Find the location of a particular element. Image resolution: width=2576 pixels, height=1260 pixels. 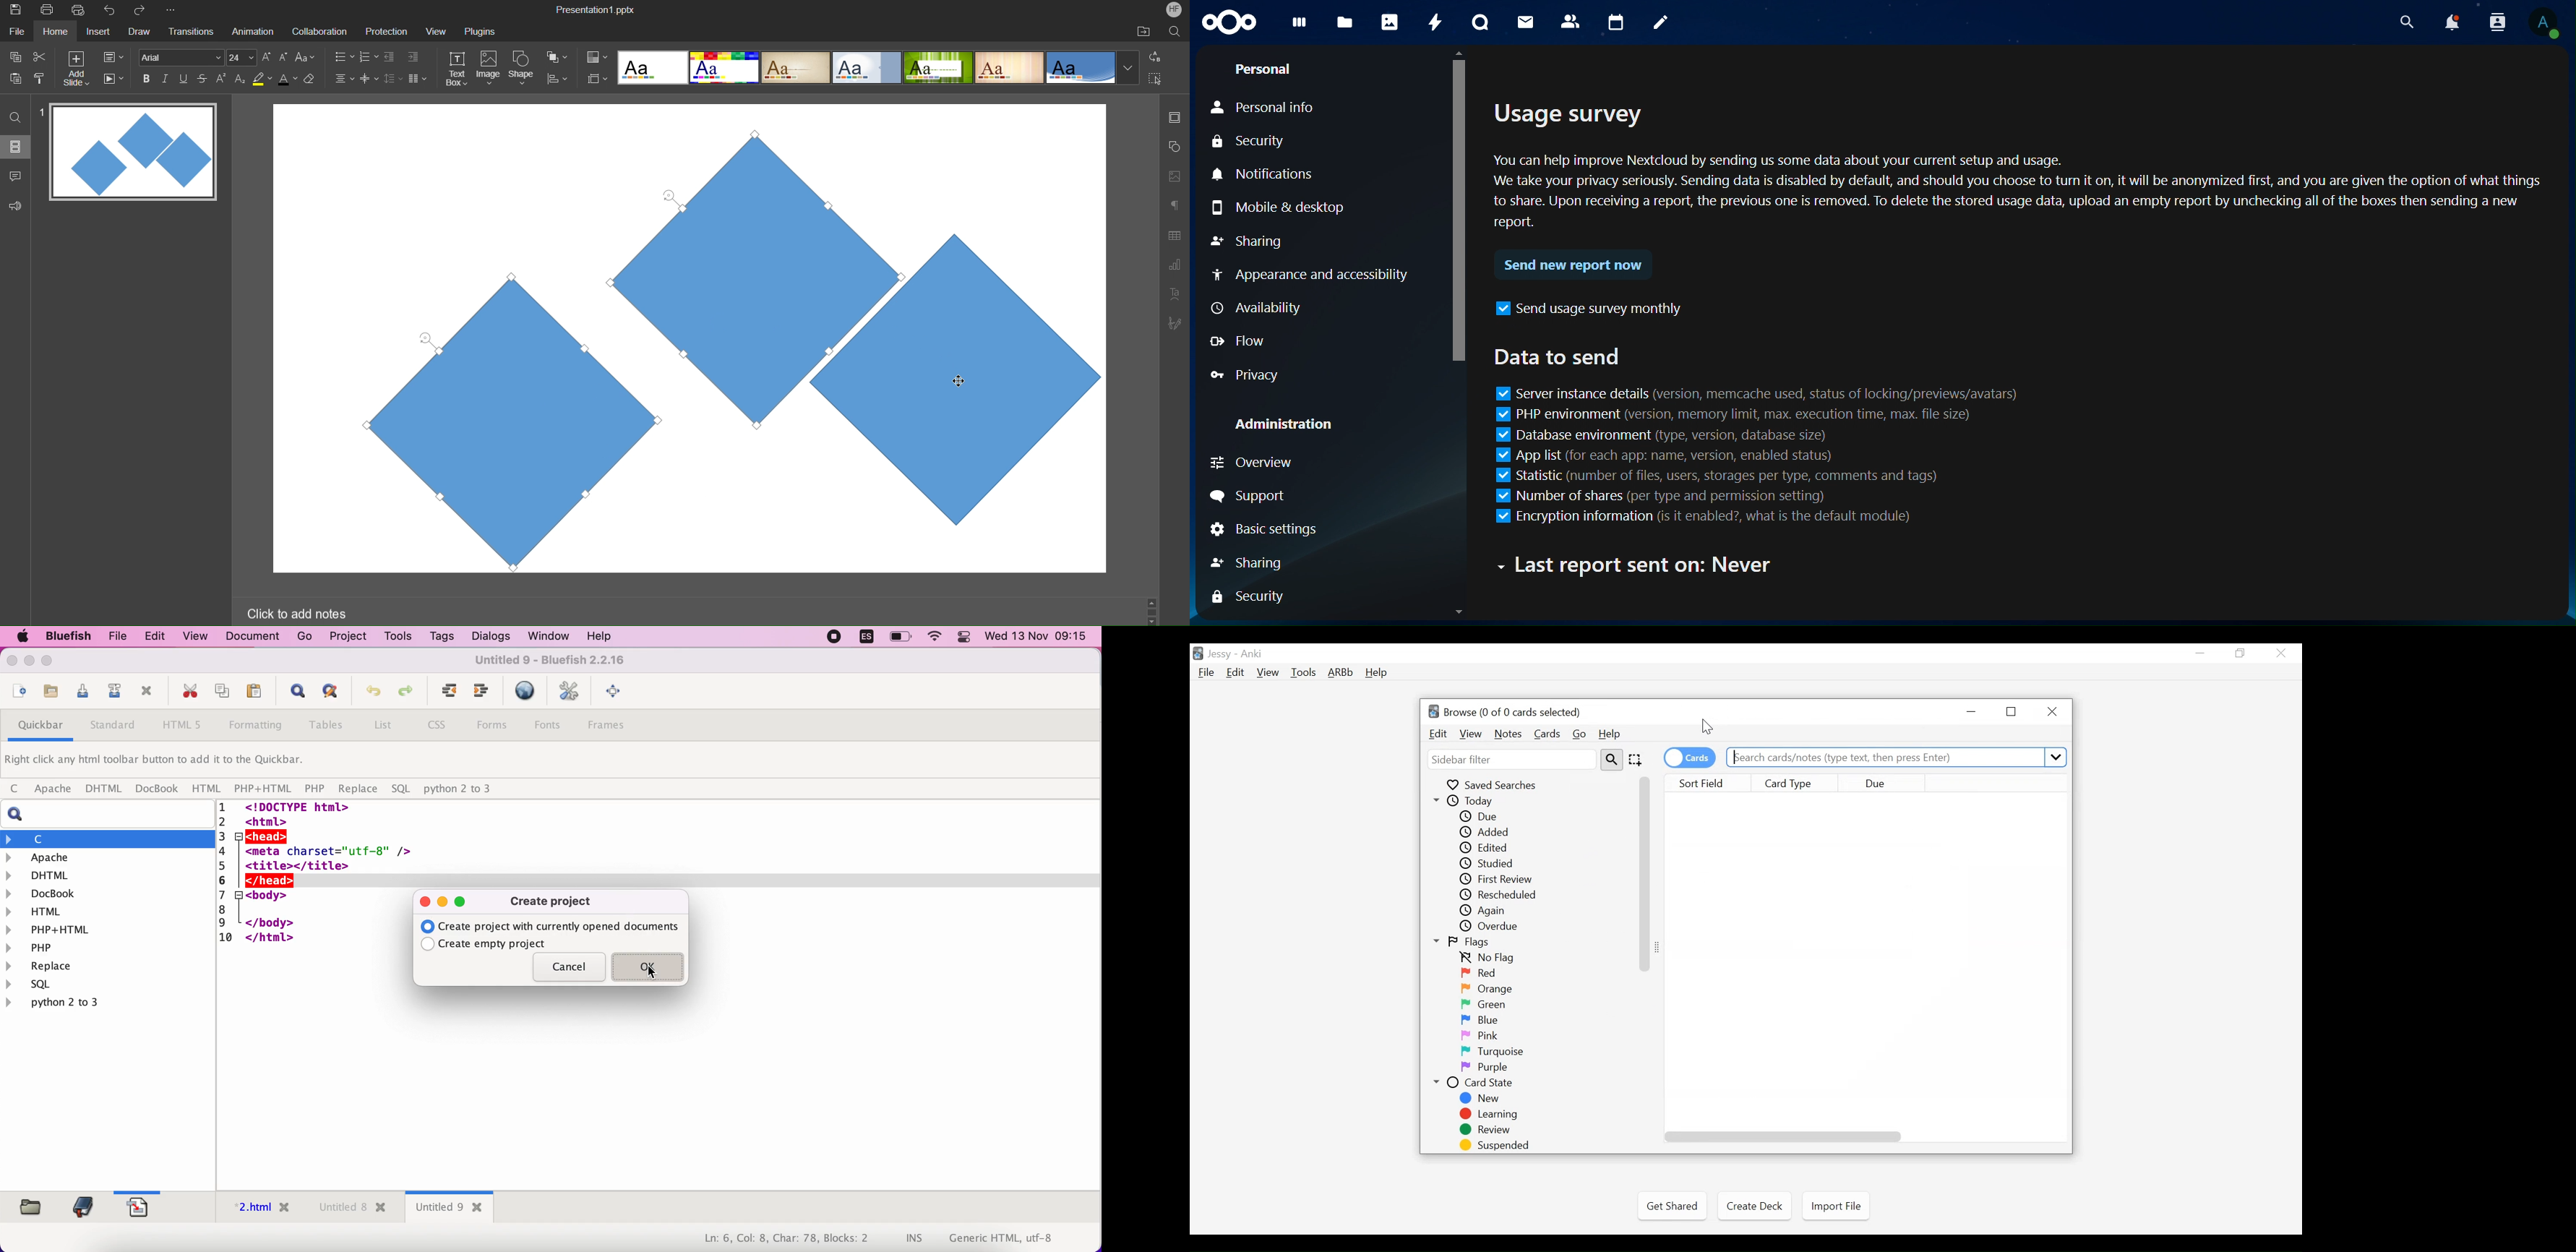

search is located at coordinates (2405, 19).